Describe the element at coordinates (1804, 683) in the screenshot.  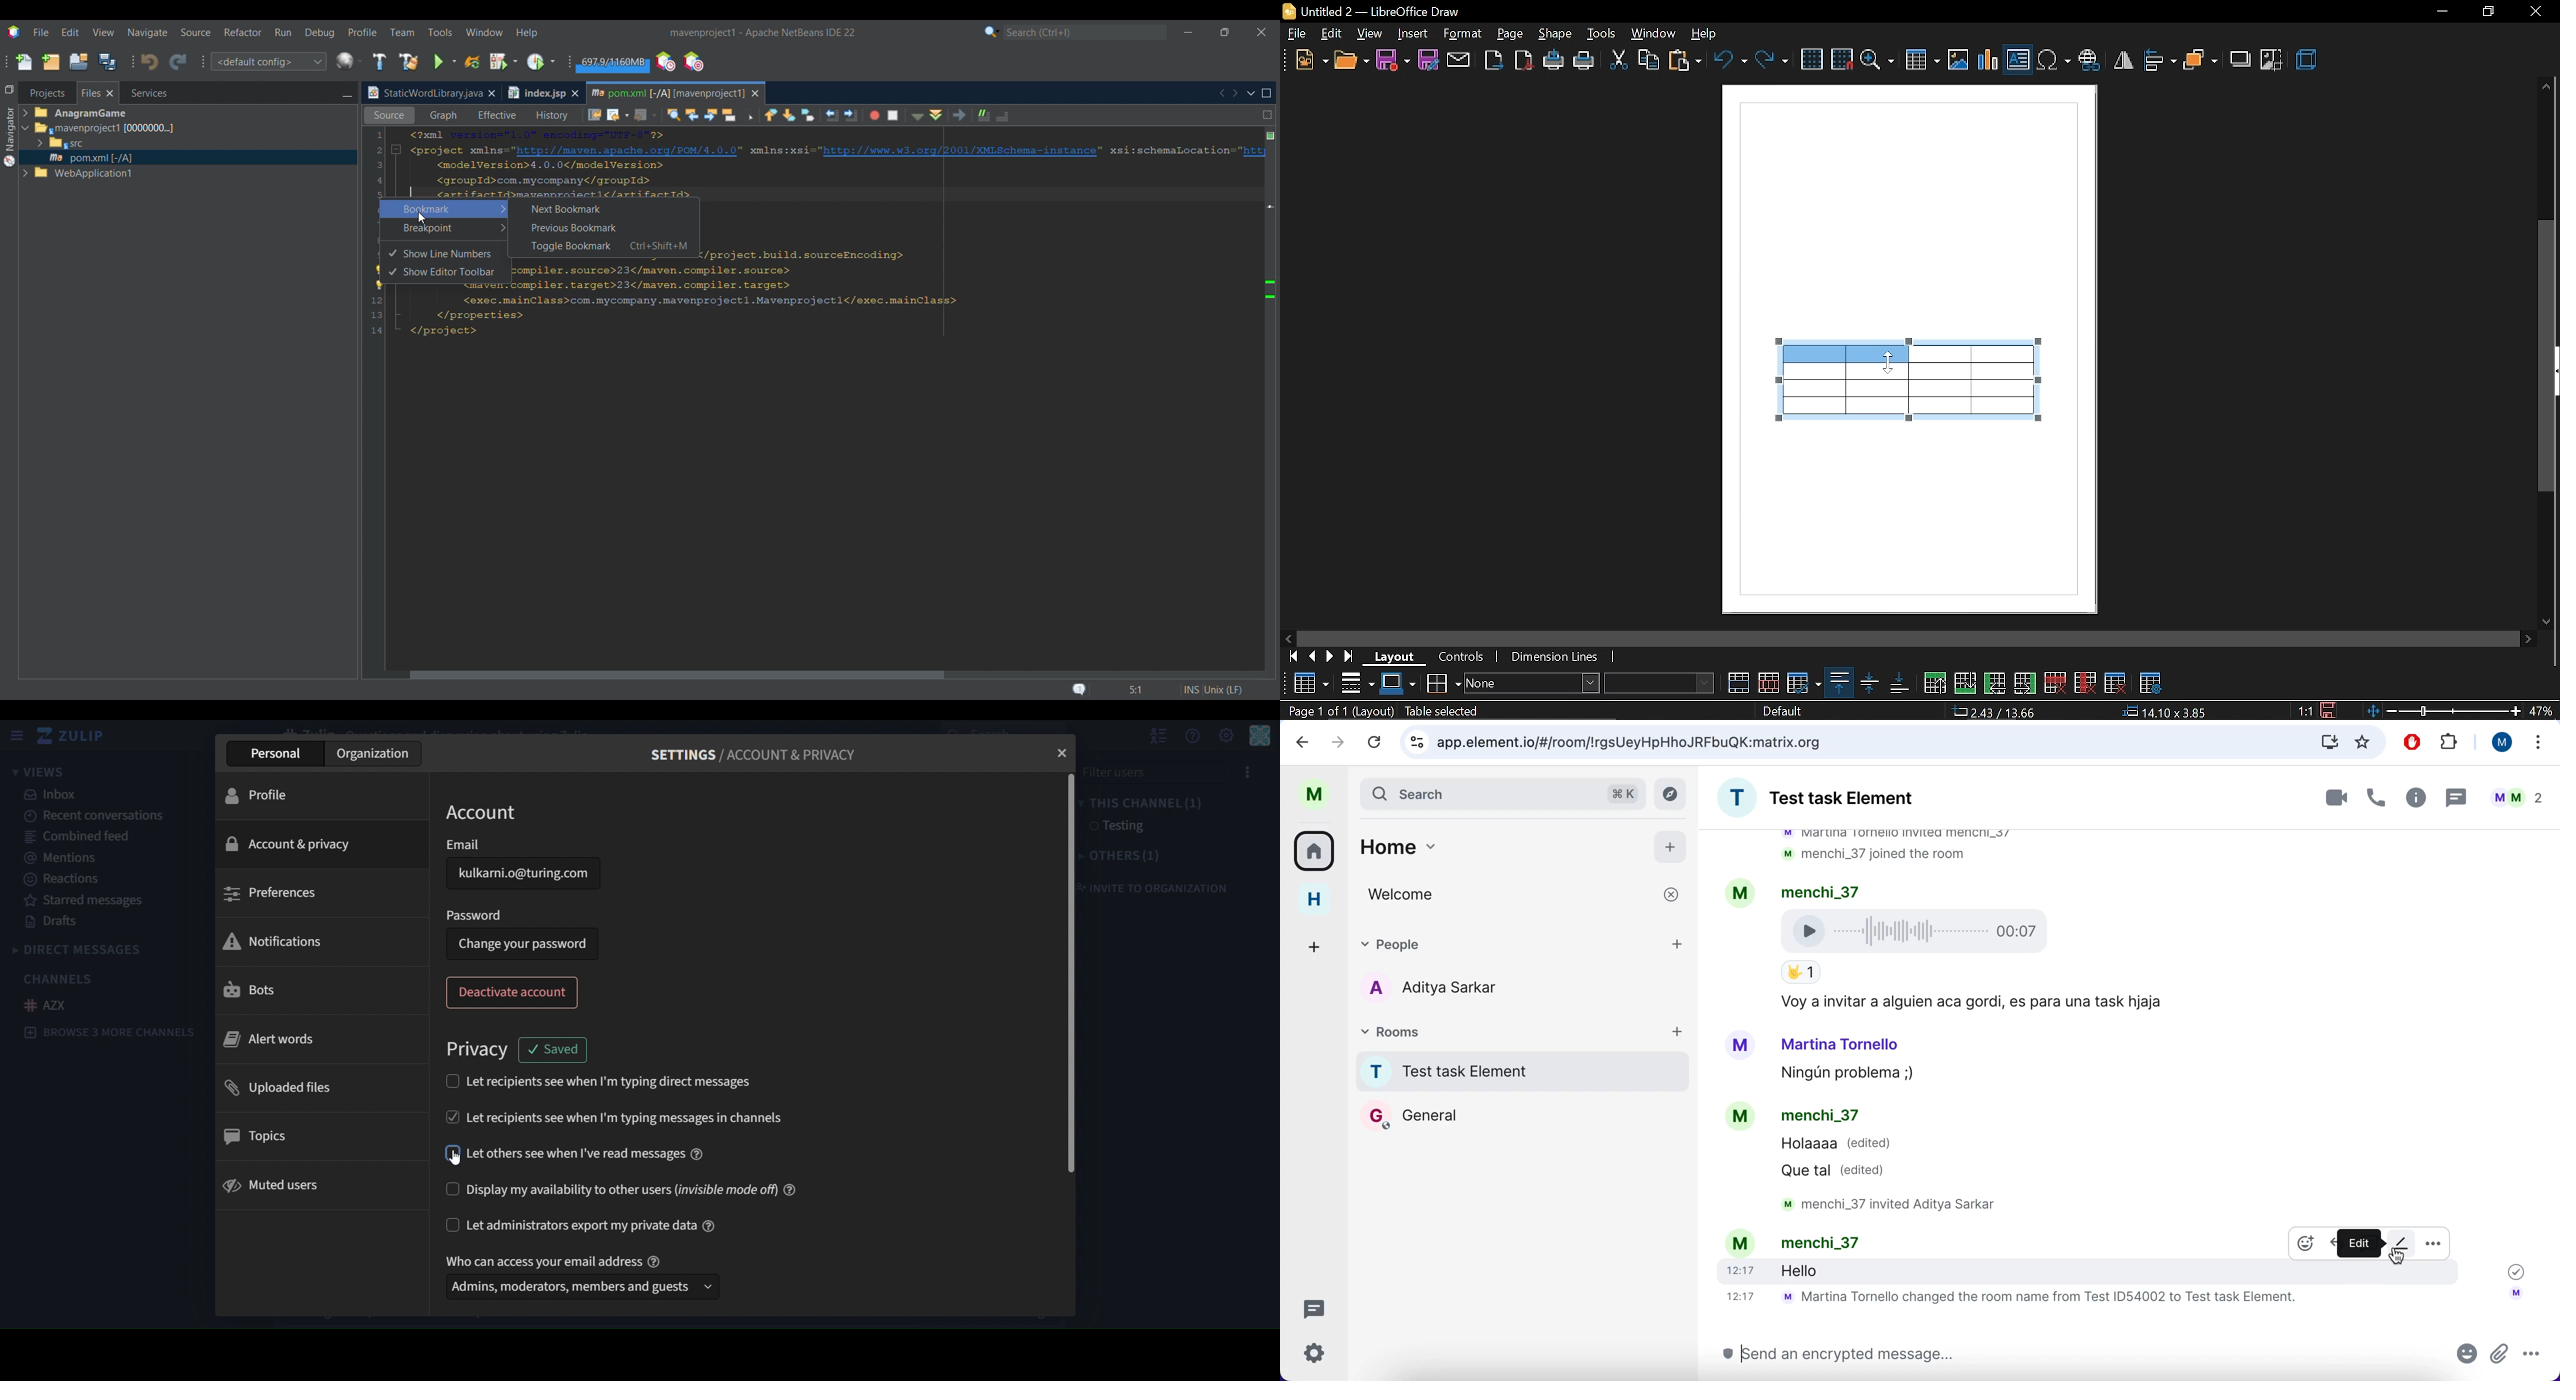
I see `optimize` at that location.